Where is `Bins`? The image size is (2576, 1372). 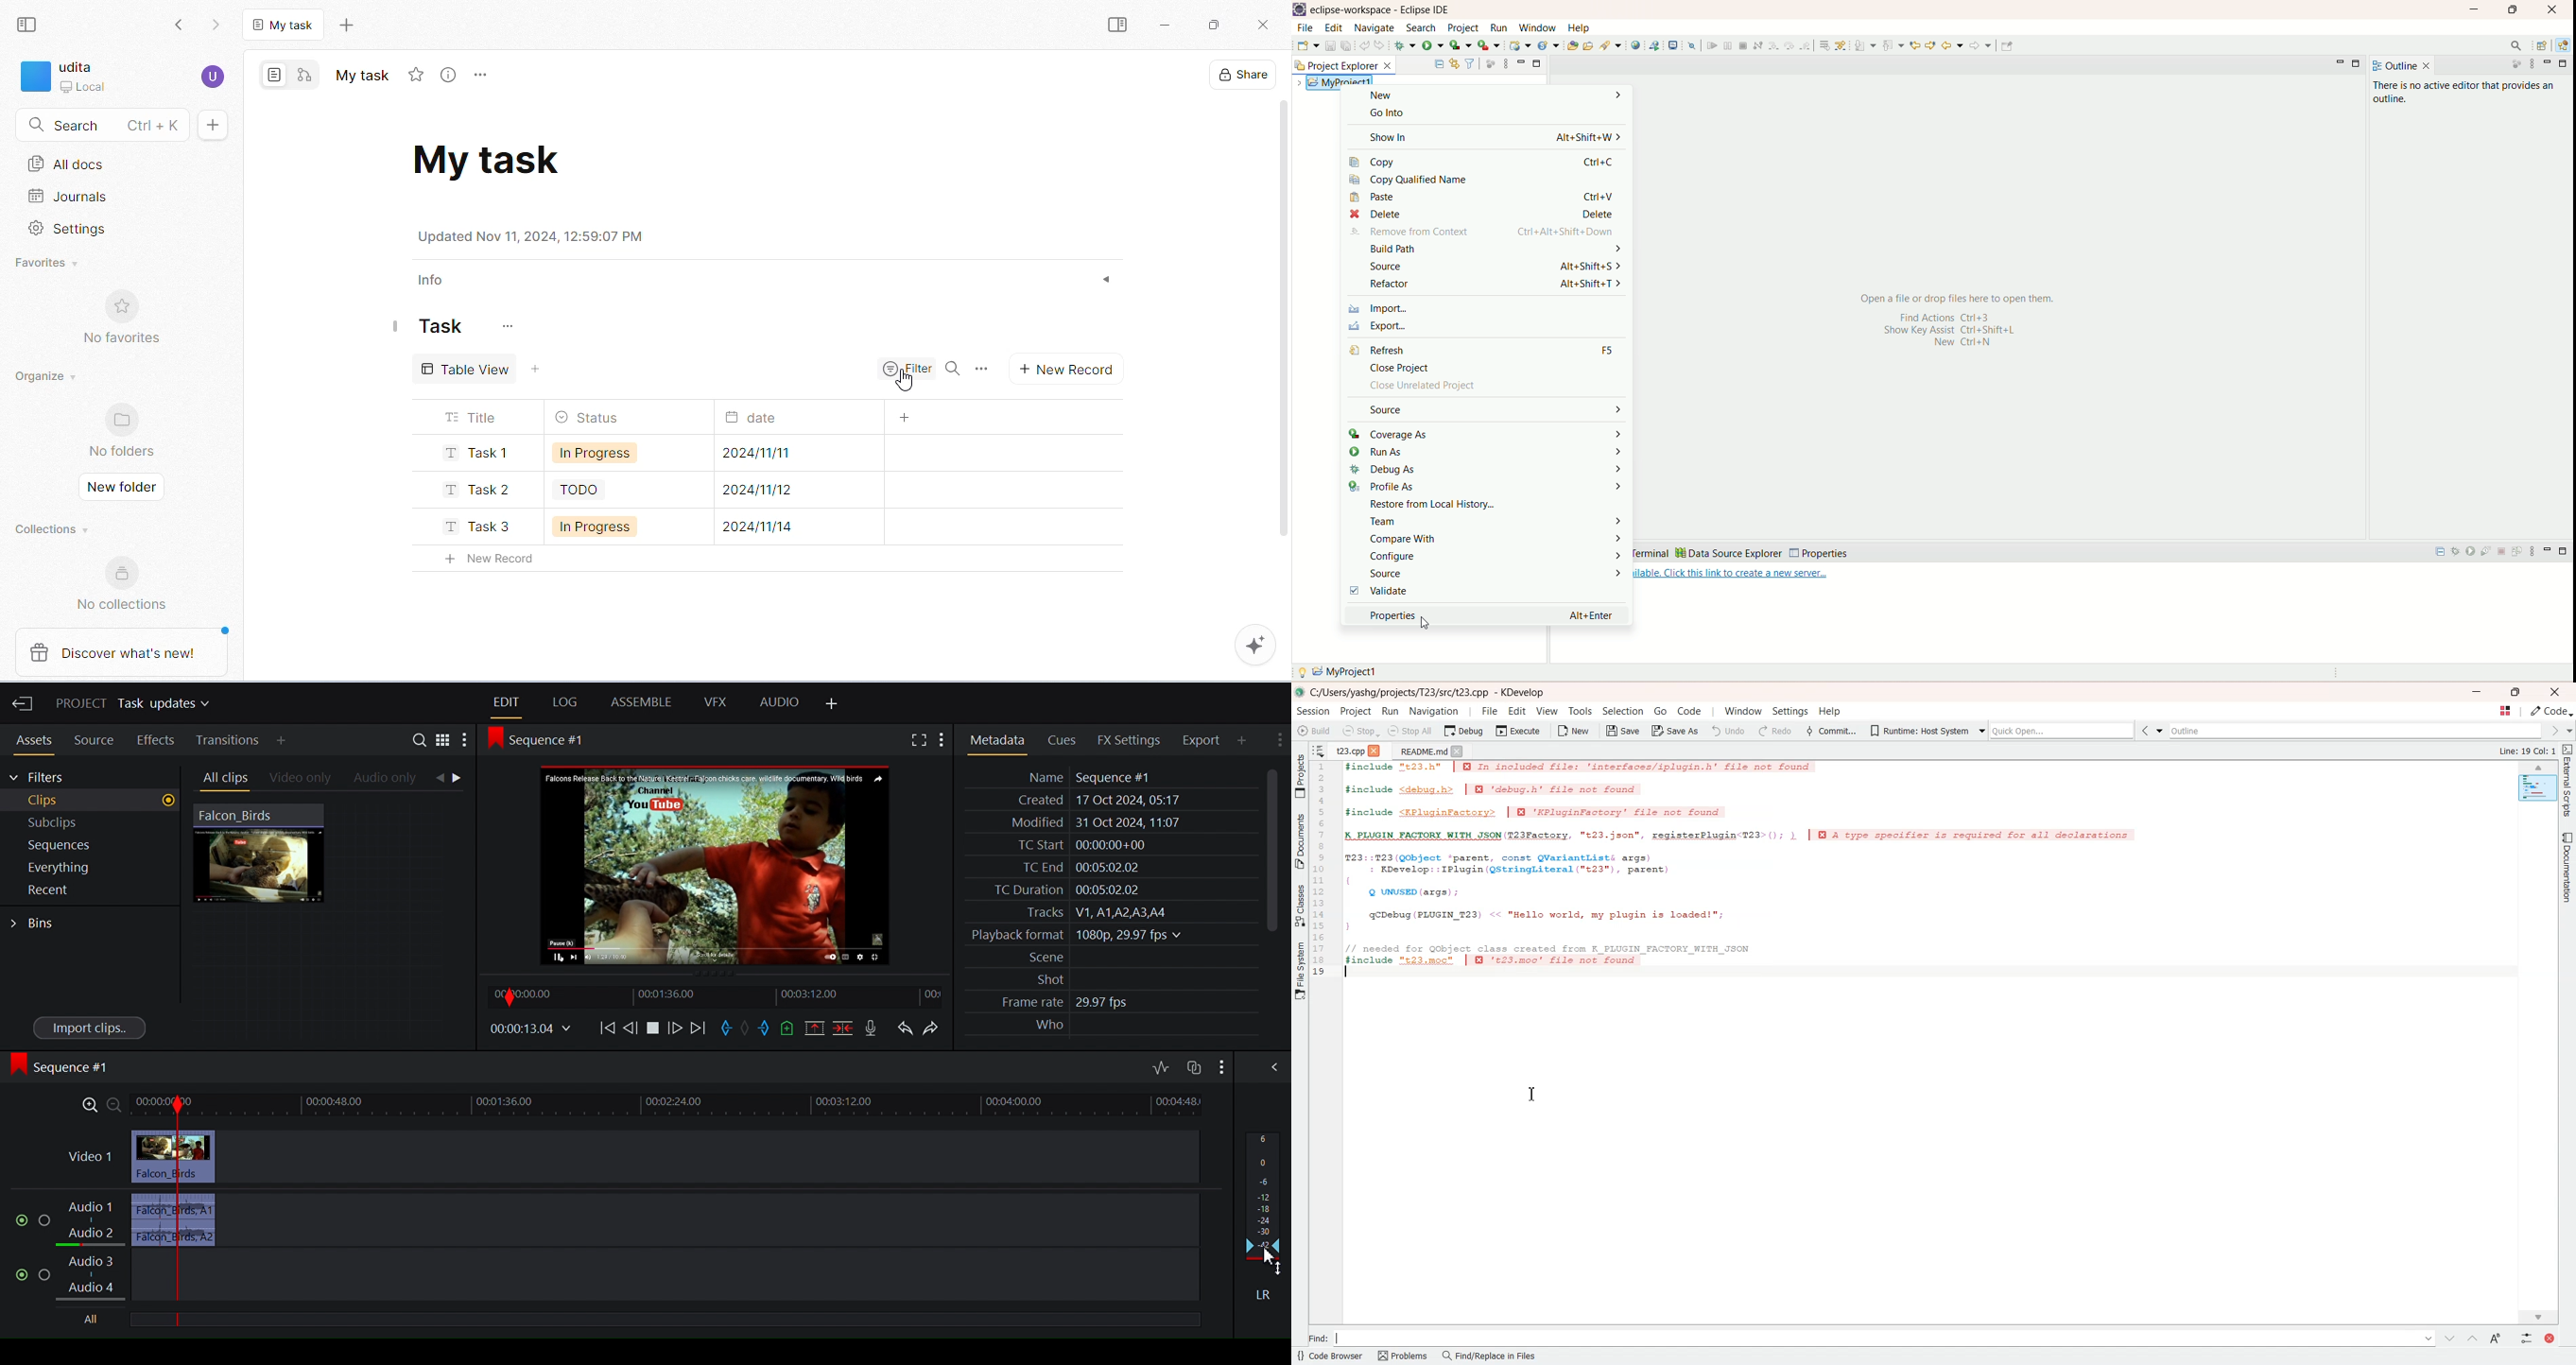
Bins is located at coordinates (39, 922).